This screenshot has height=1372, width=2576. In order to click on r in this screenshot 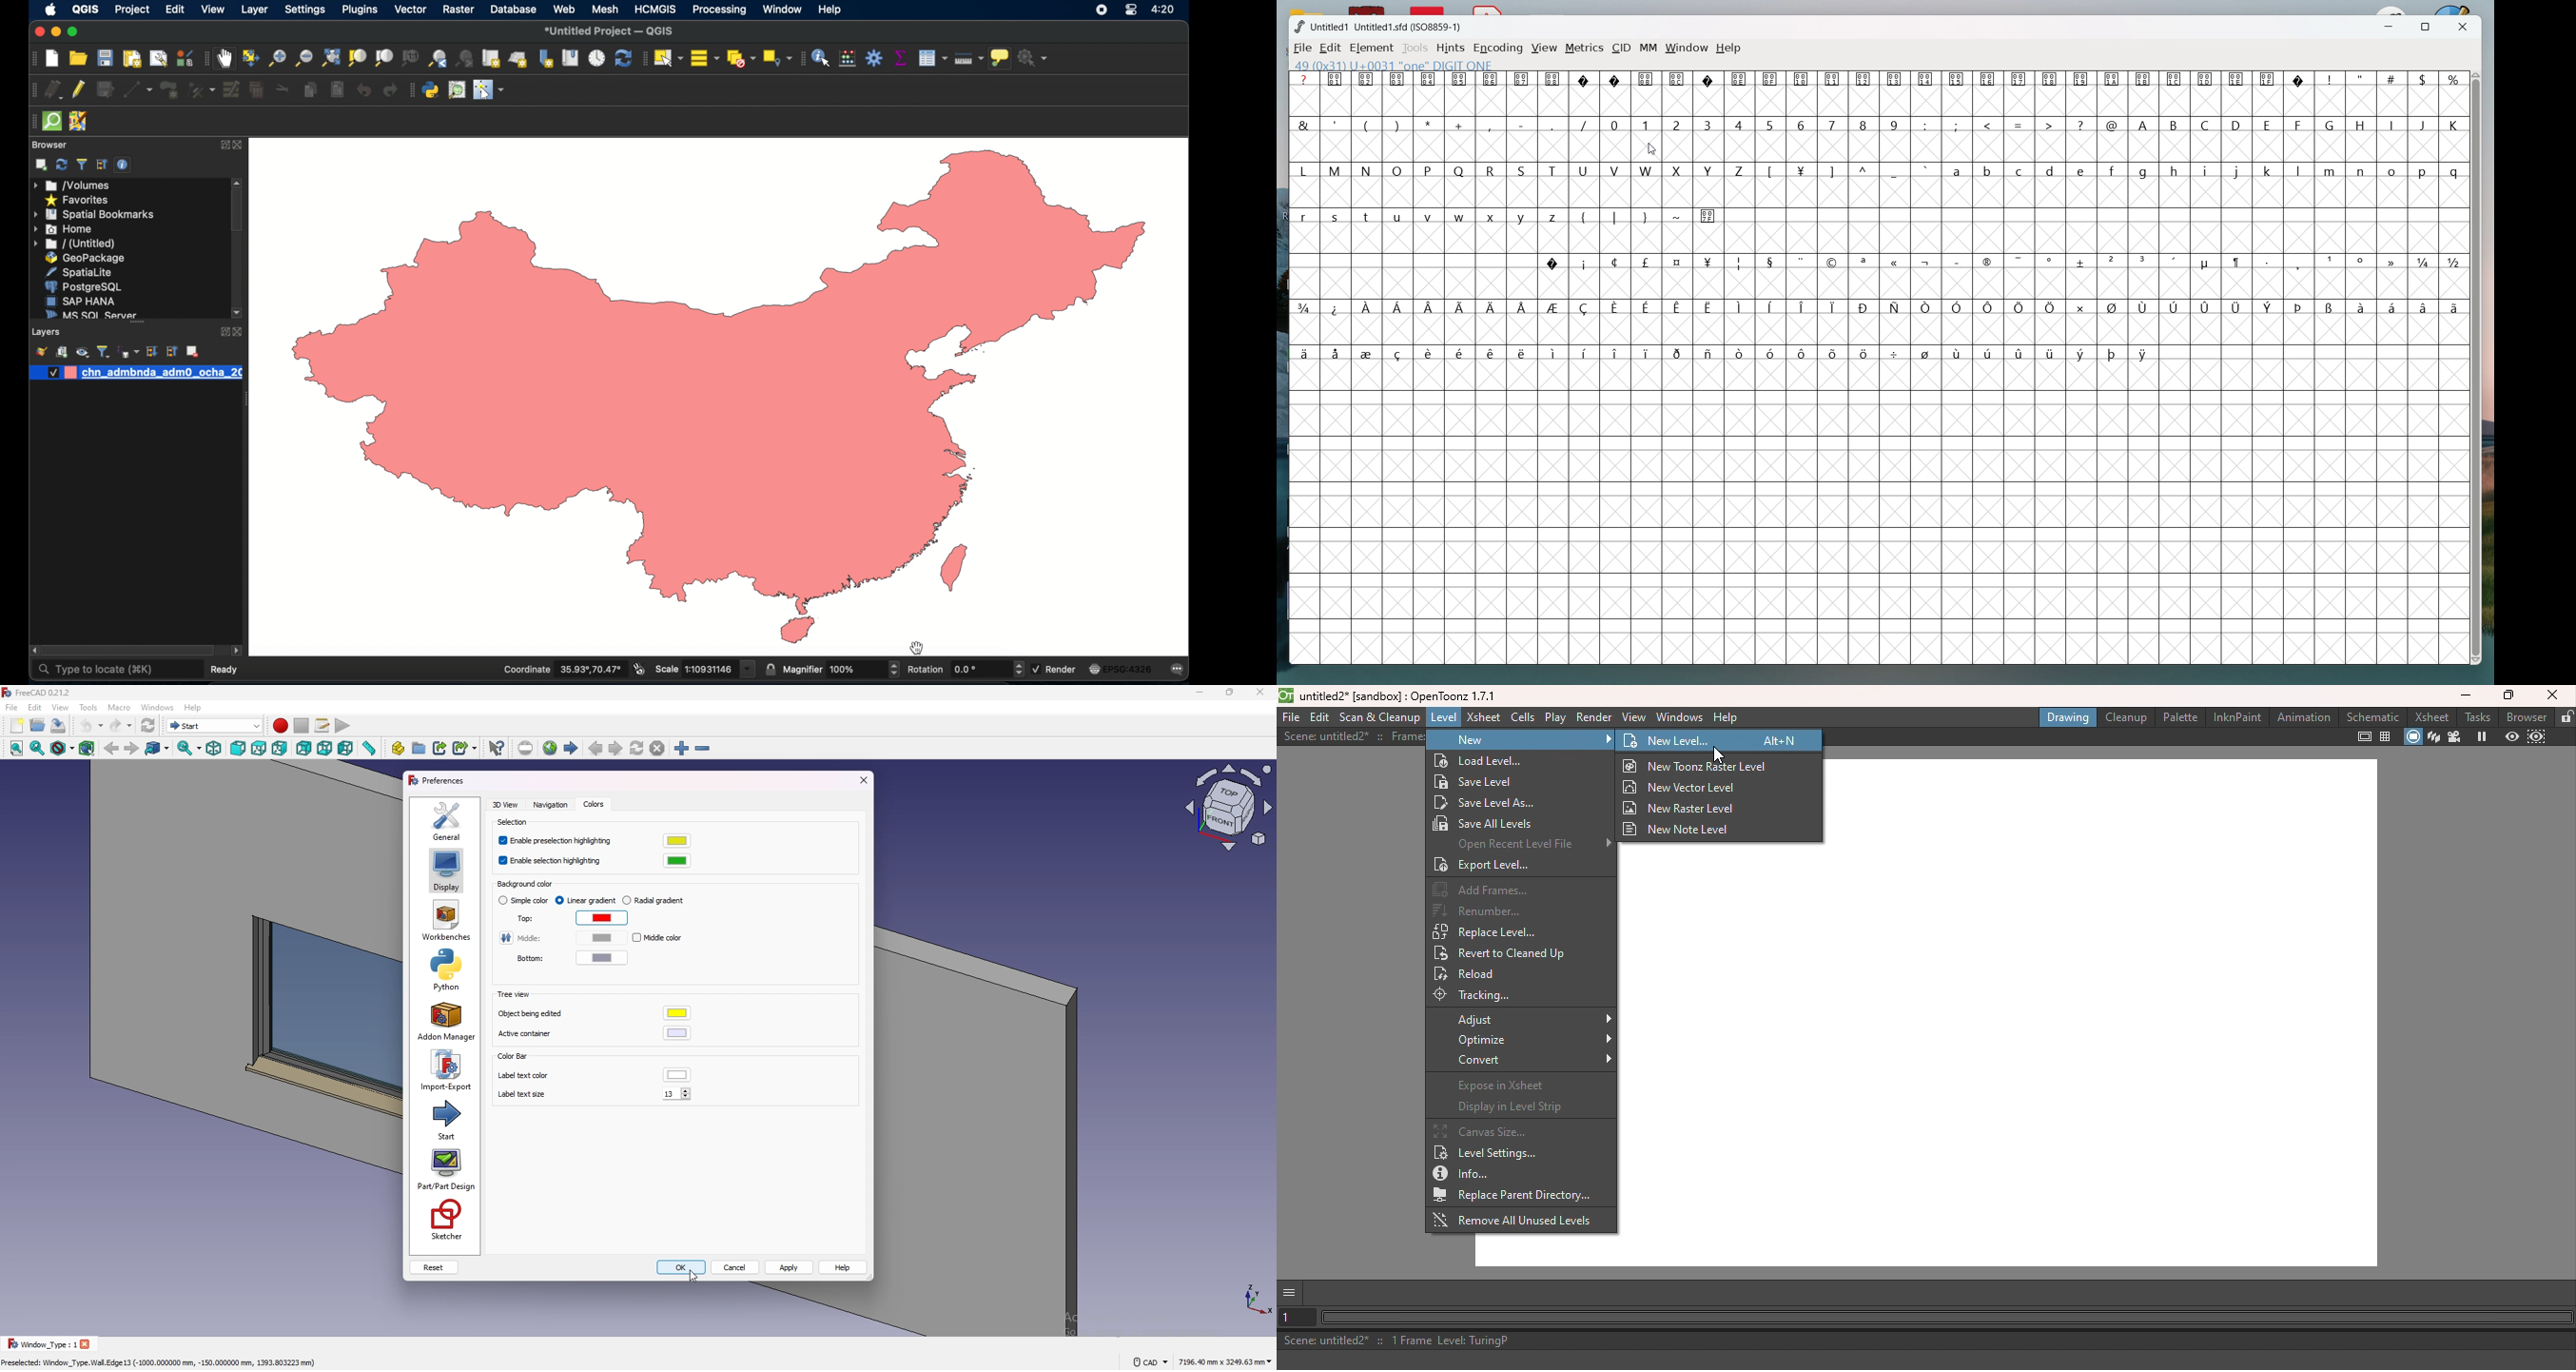, I will do `click(1304, 215)`.